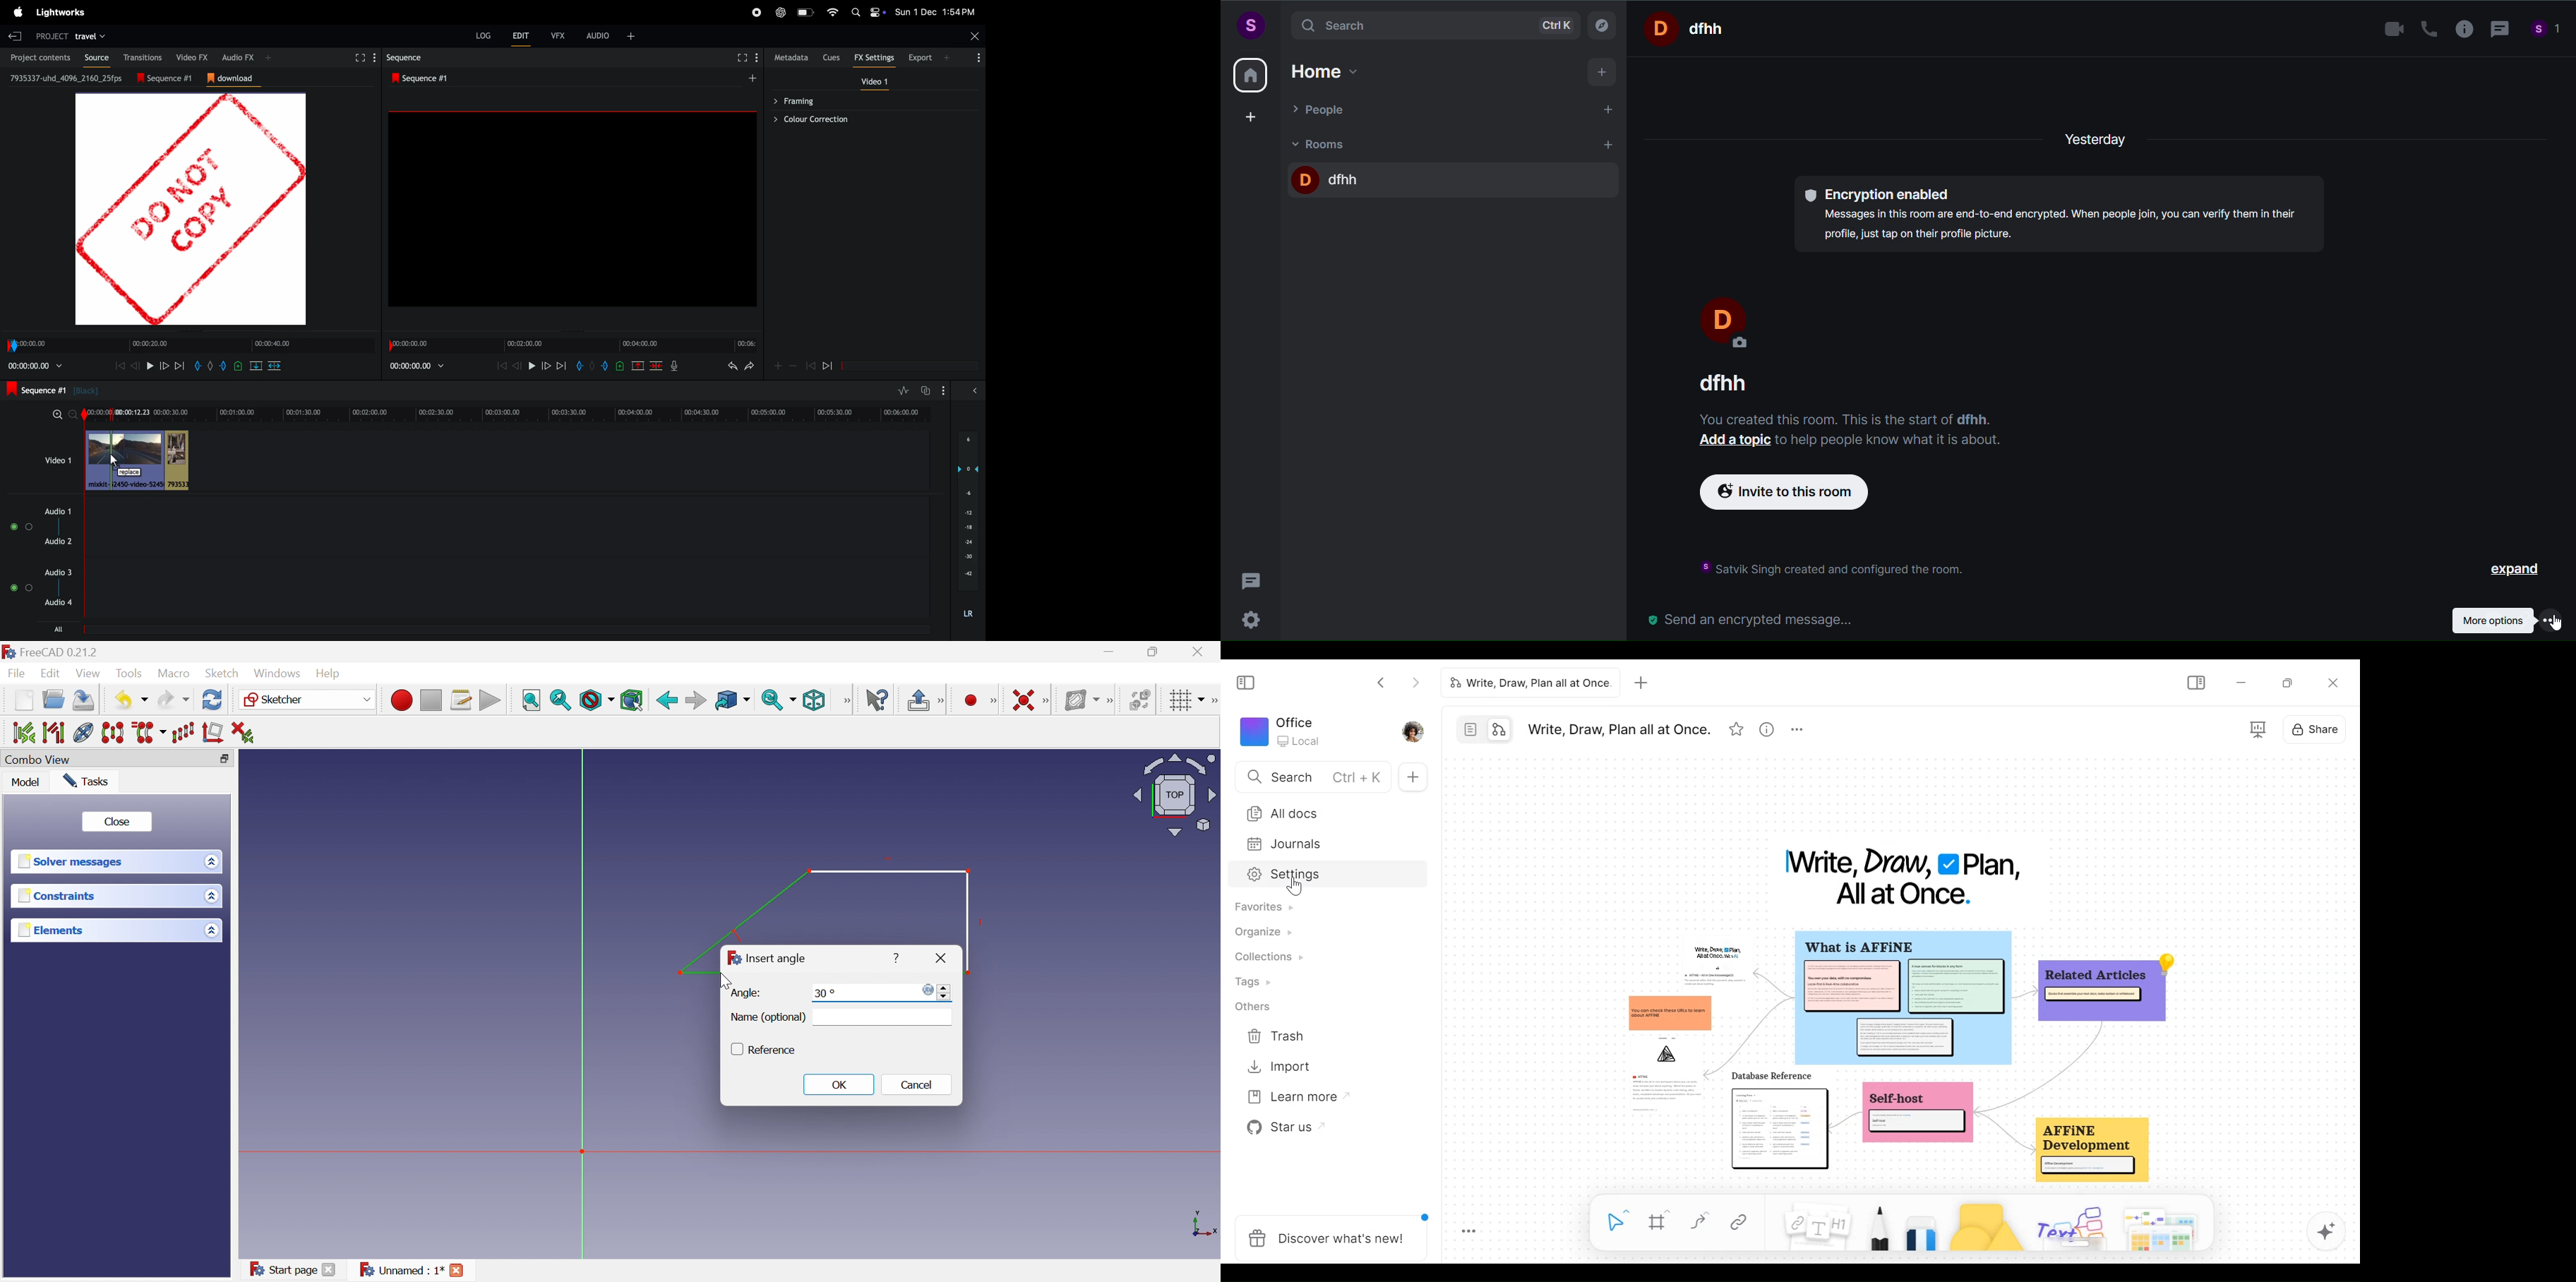 This screenshot has height=1288, width=2576. I want to click on rewind, so click(656, 365).